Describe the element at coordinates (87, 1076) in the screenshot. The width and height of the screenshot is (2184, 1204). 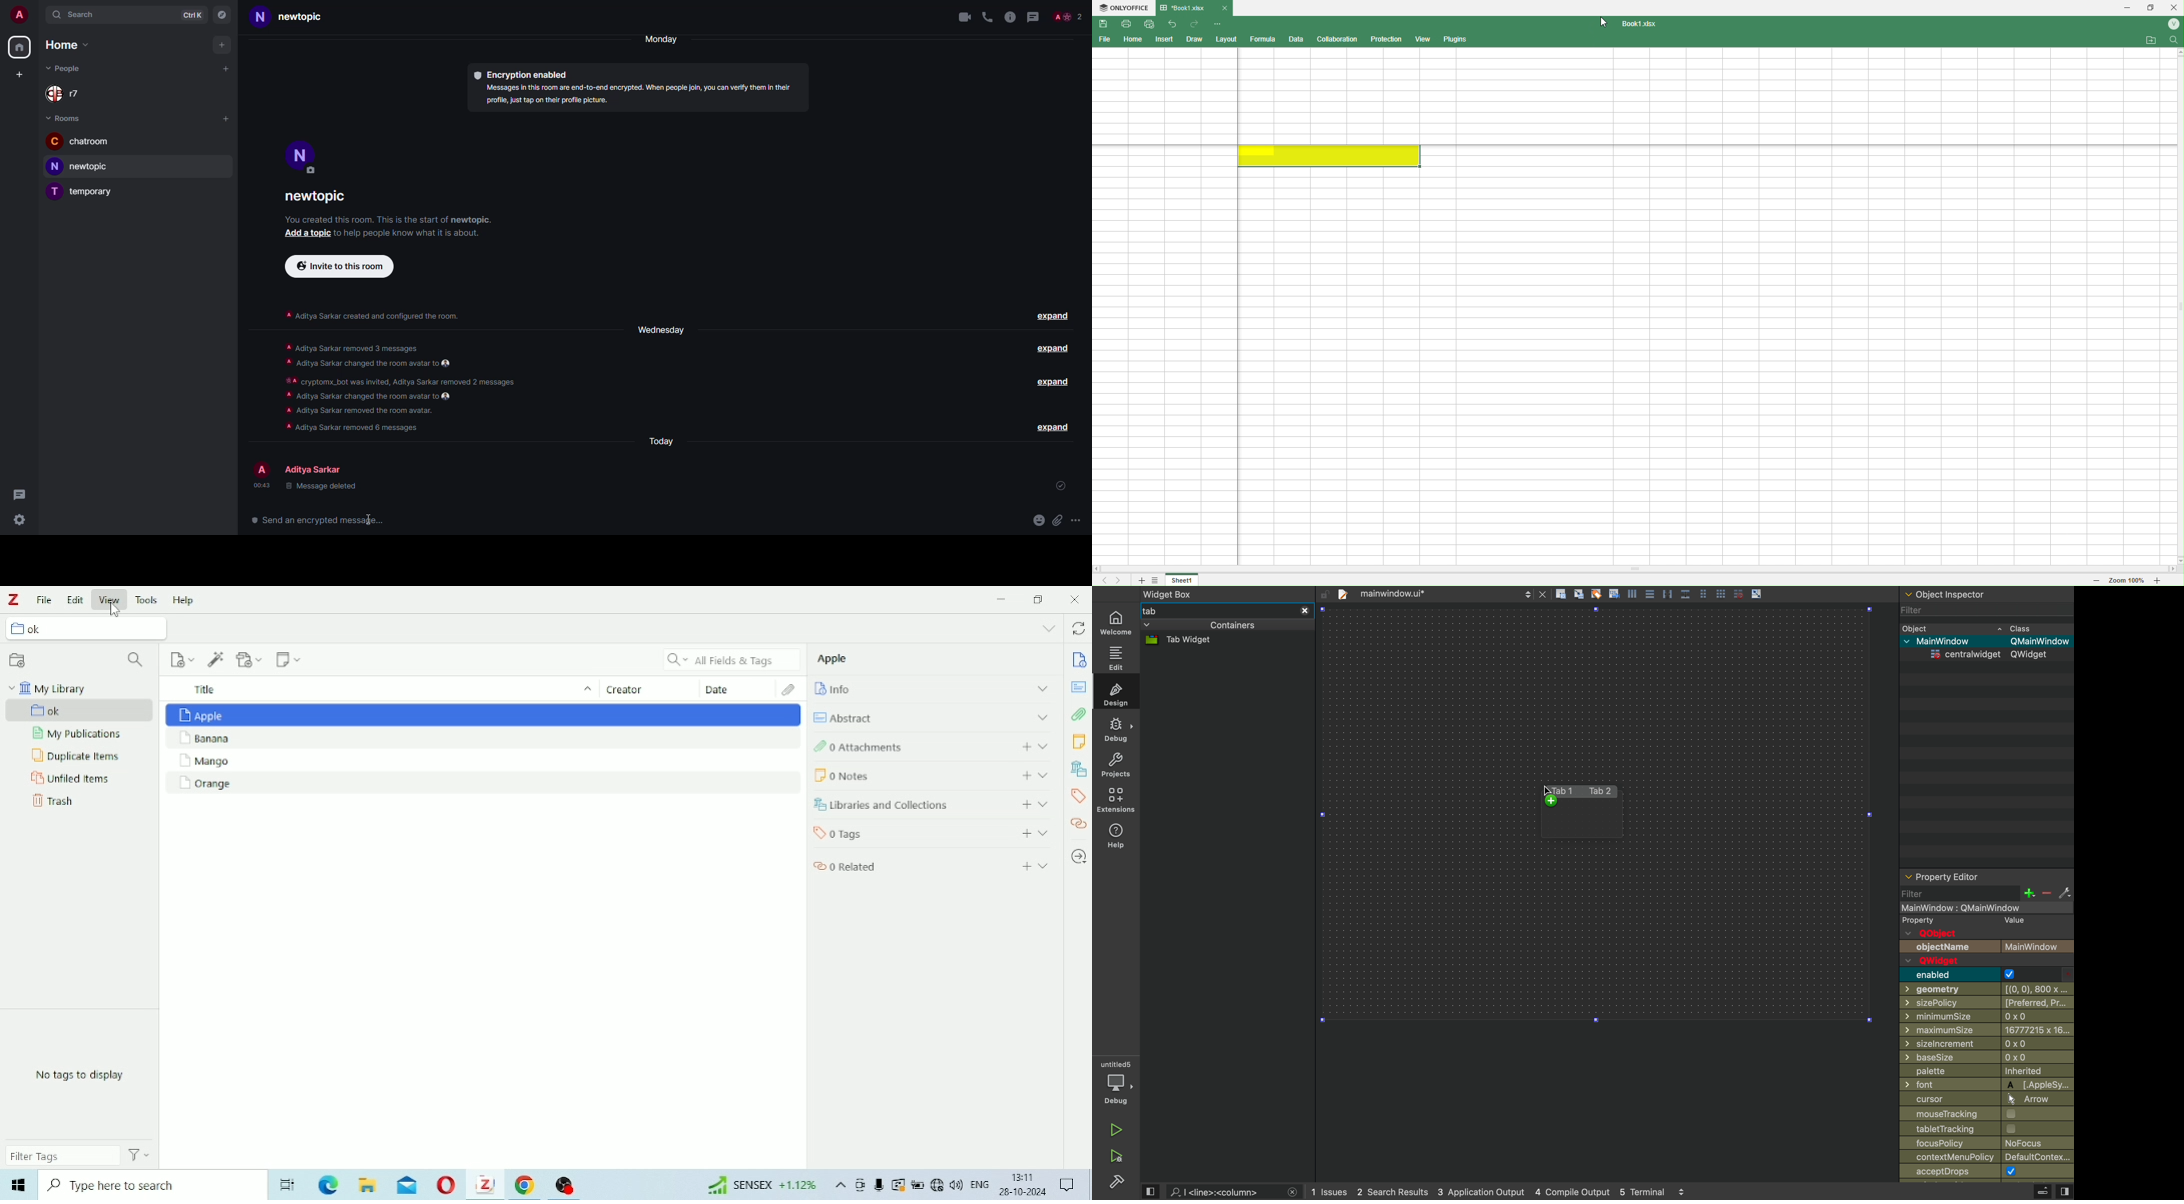
I see `No tags to display` at that location.